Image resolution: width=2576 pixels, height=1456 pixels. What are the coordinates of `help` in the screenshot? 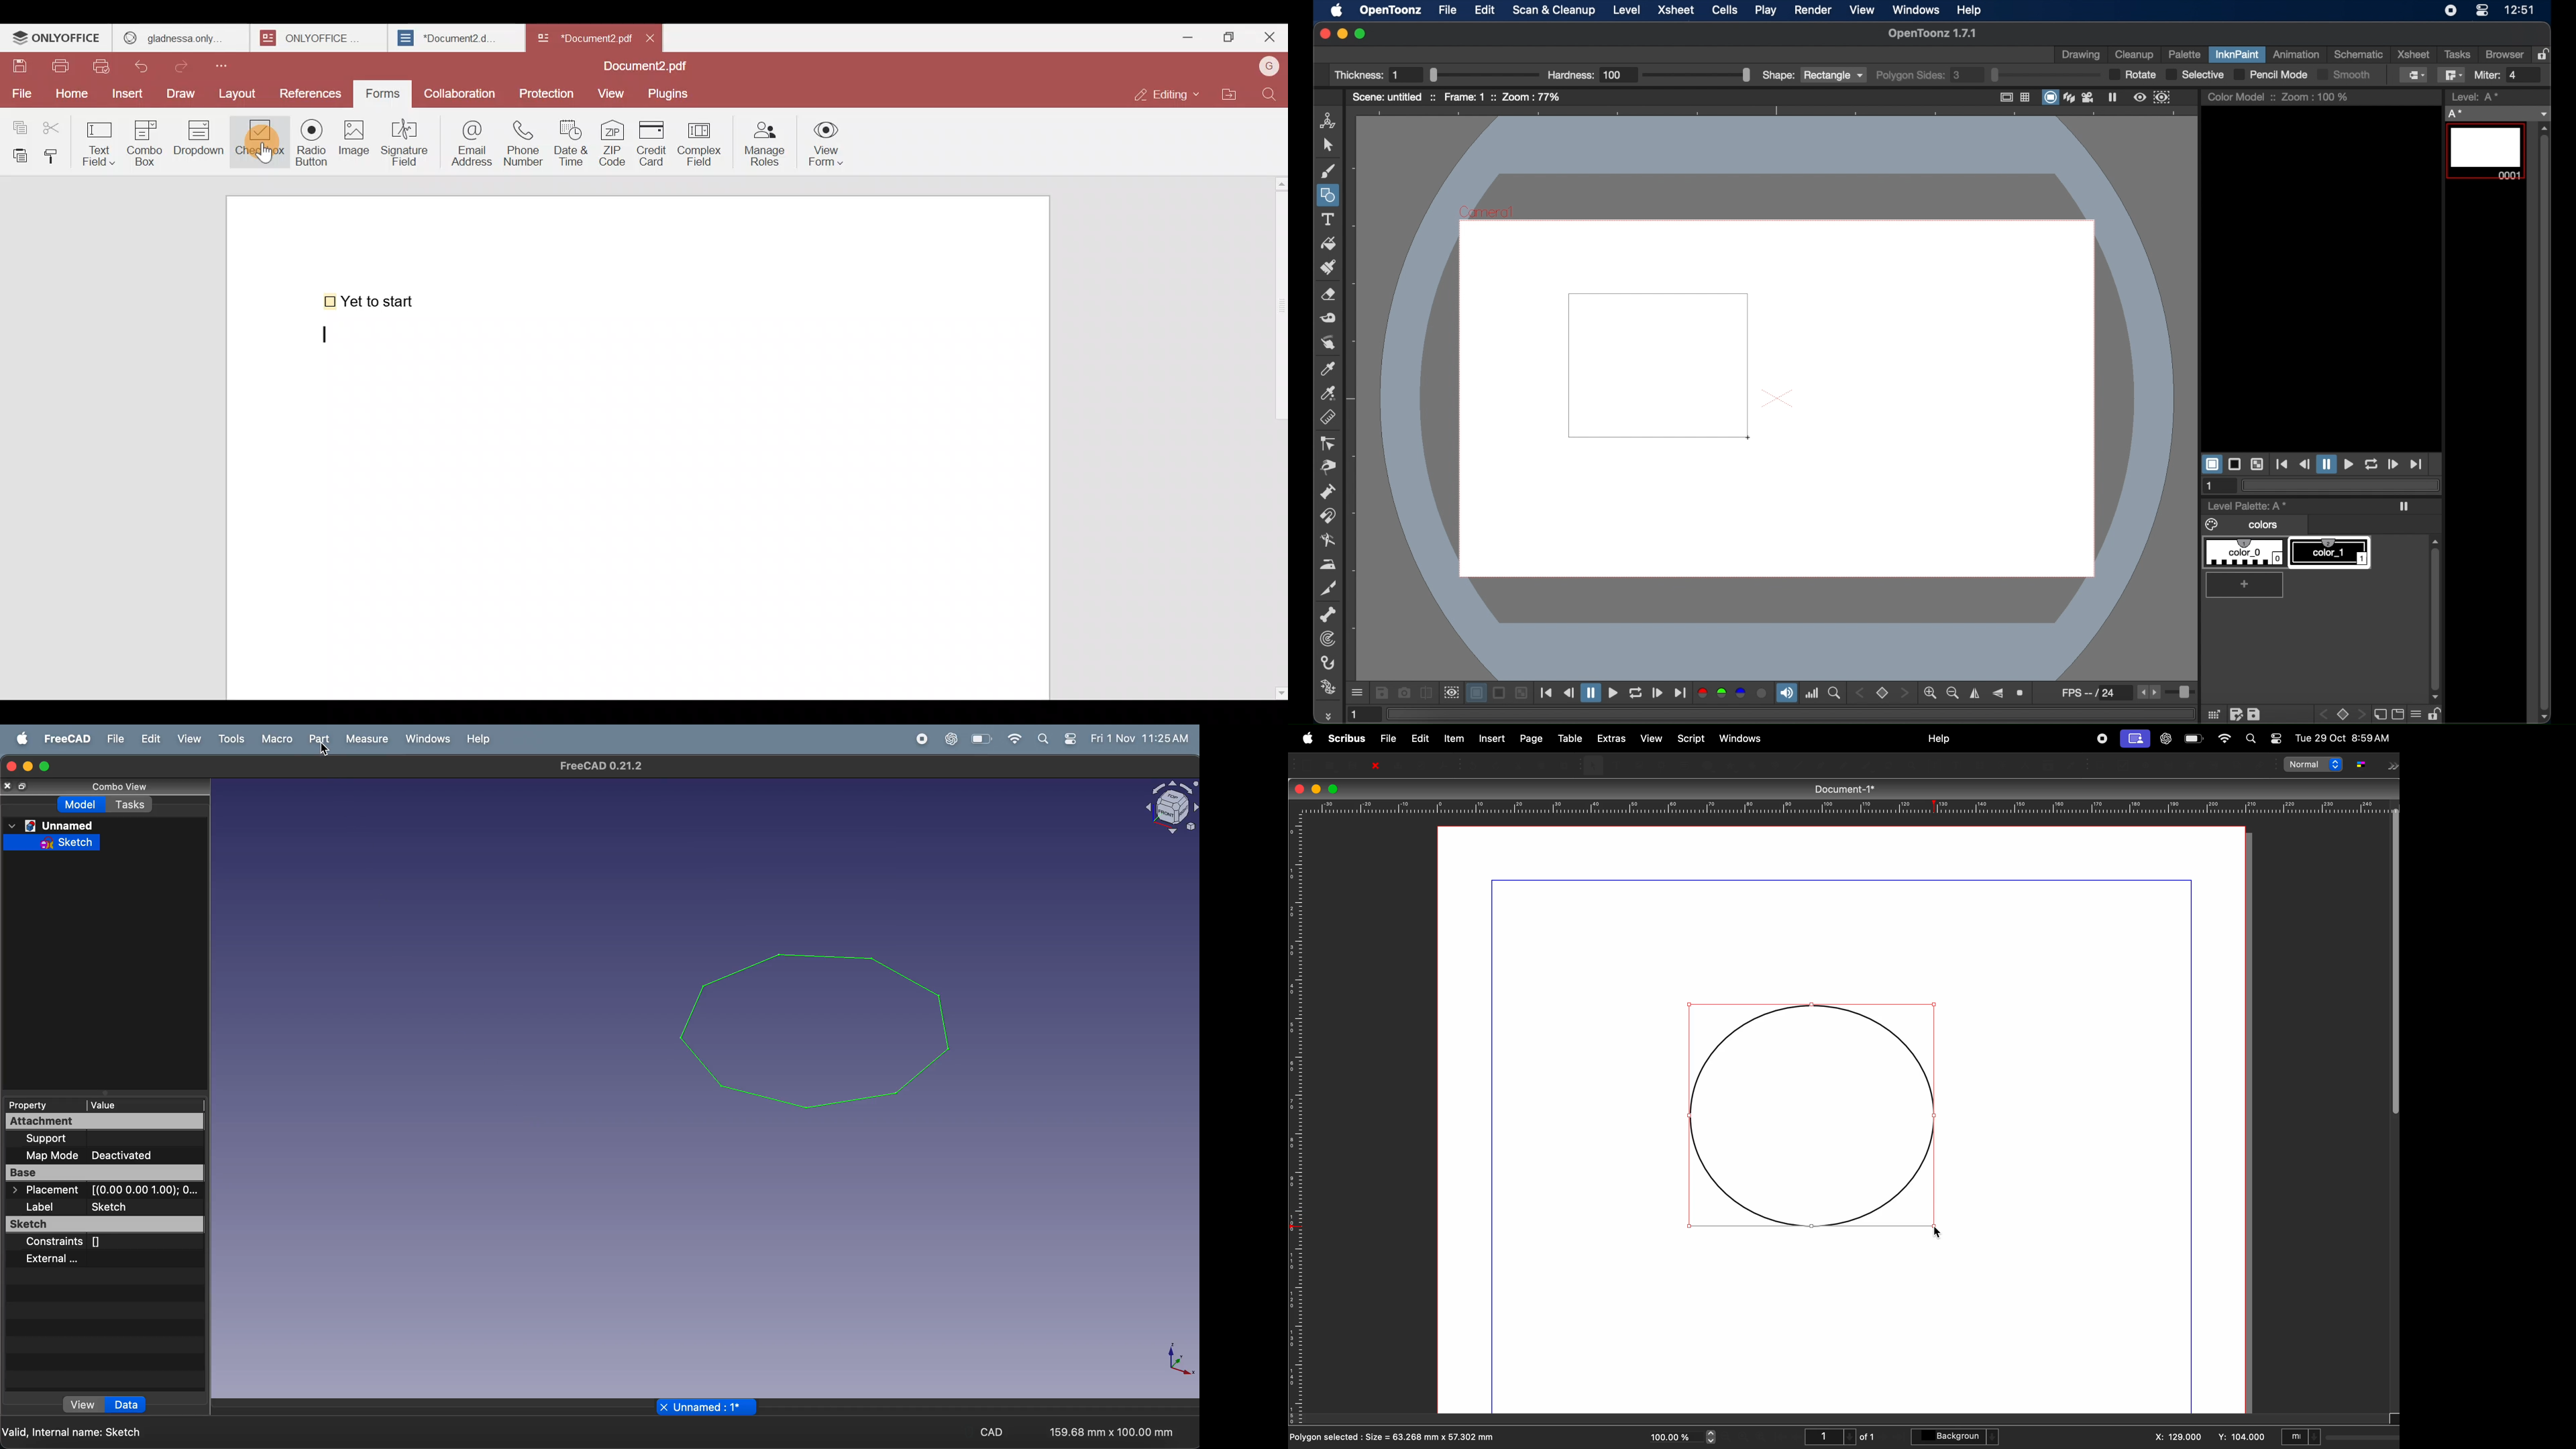 It's located at (1939, 739).